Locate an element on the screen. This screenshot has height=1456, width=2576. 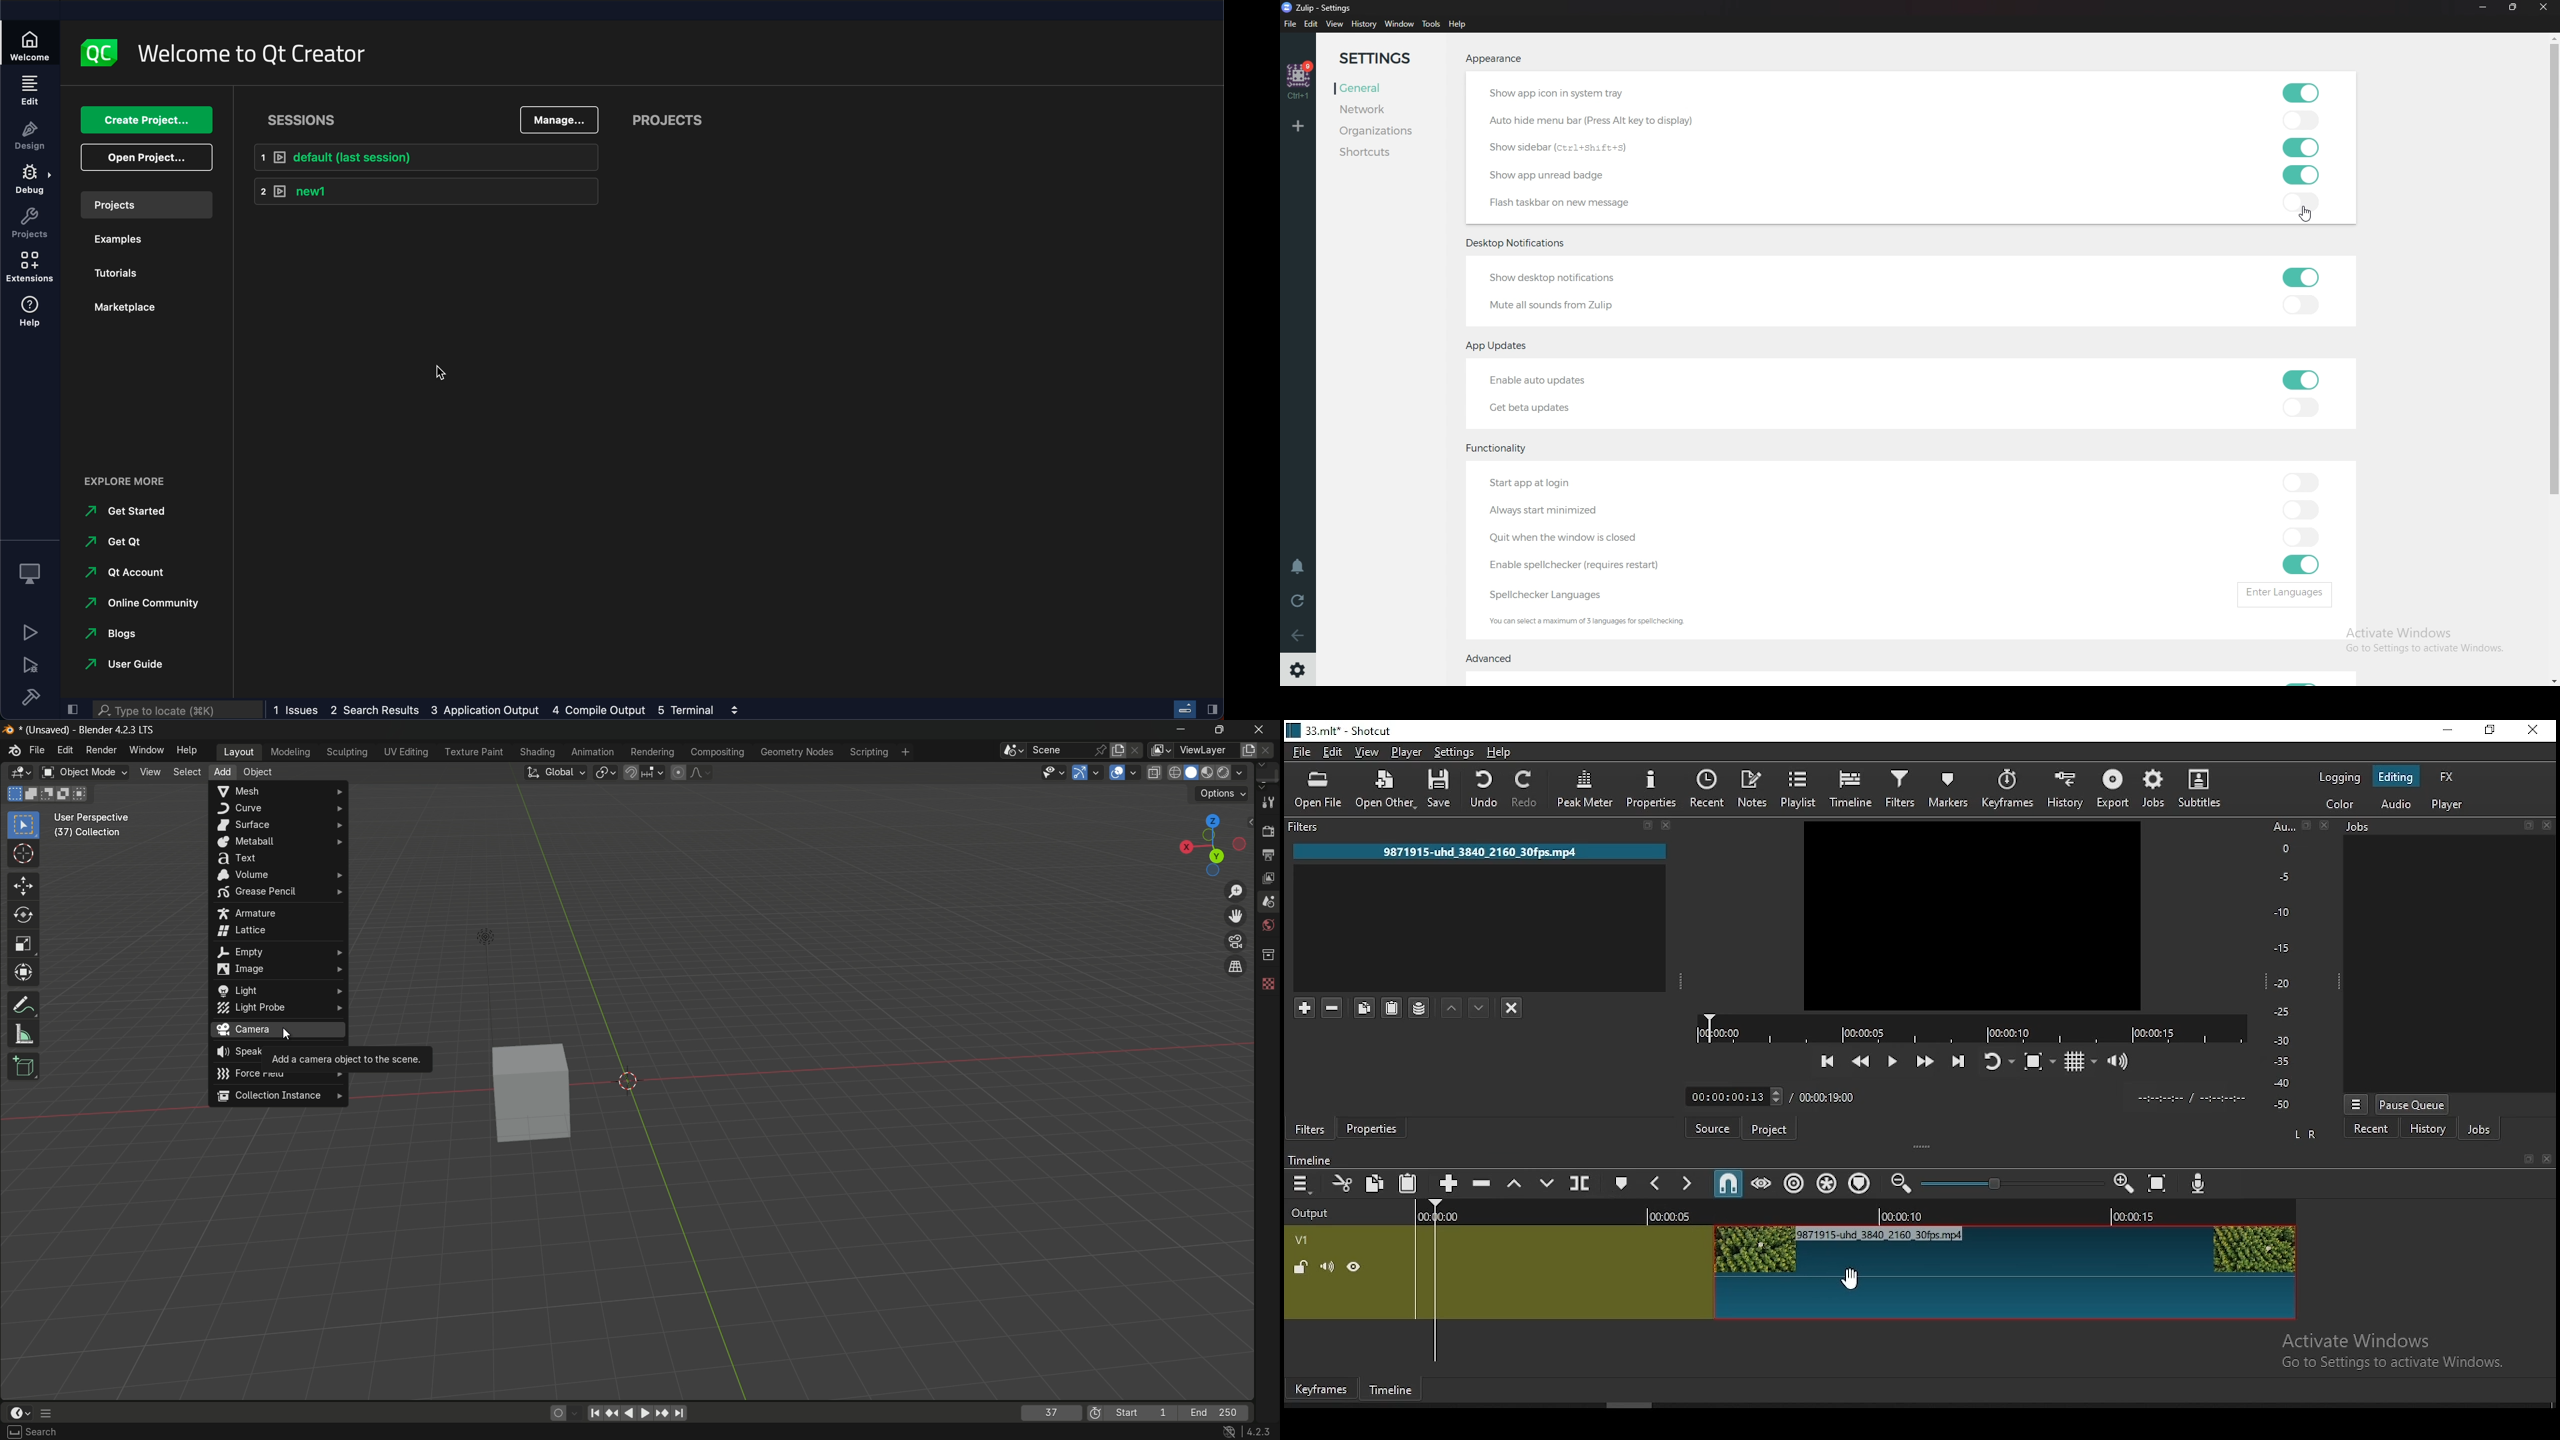
play animation is located at coordinates (621, 1413).